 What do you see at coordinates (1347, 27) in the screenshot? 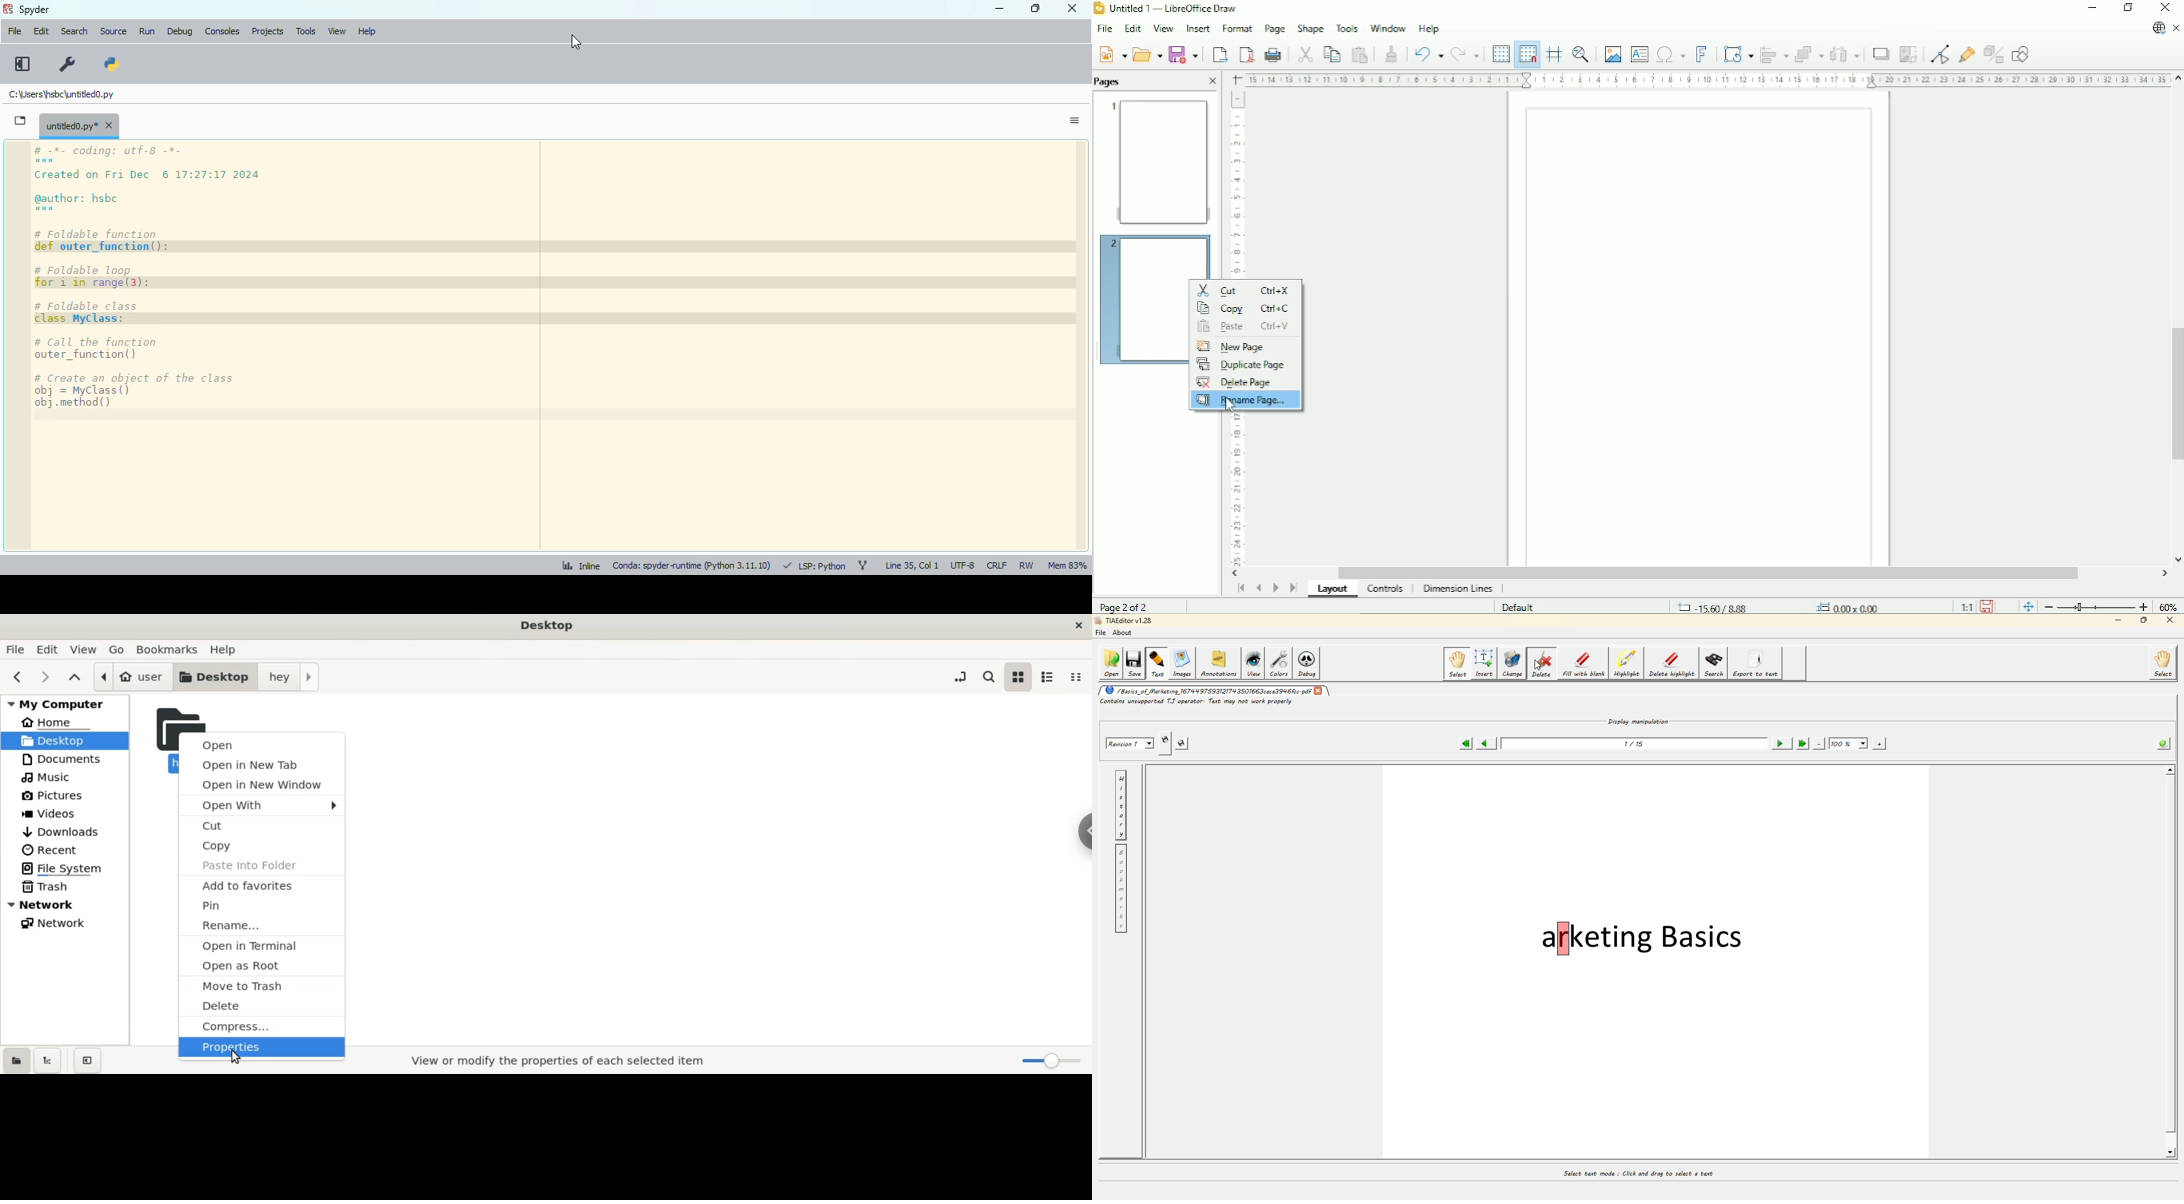
I see `Tools` at bounding box center [1347, 27].